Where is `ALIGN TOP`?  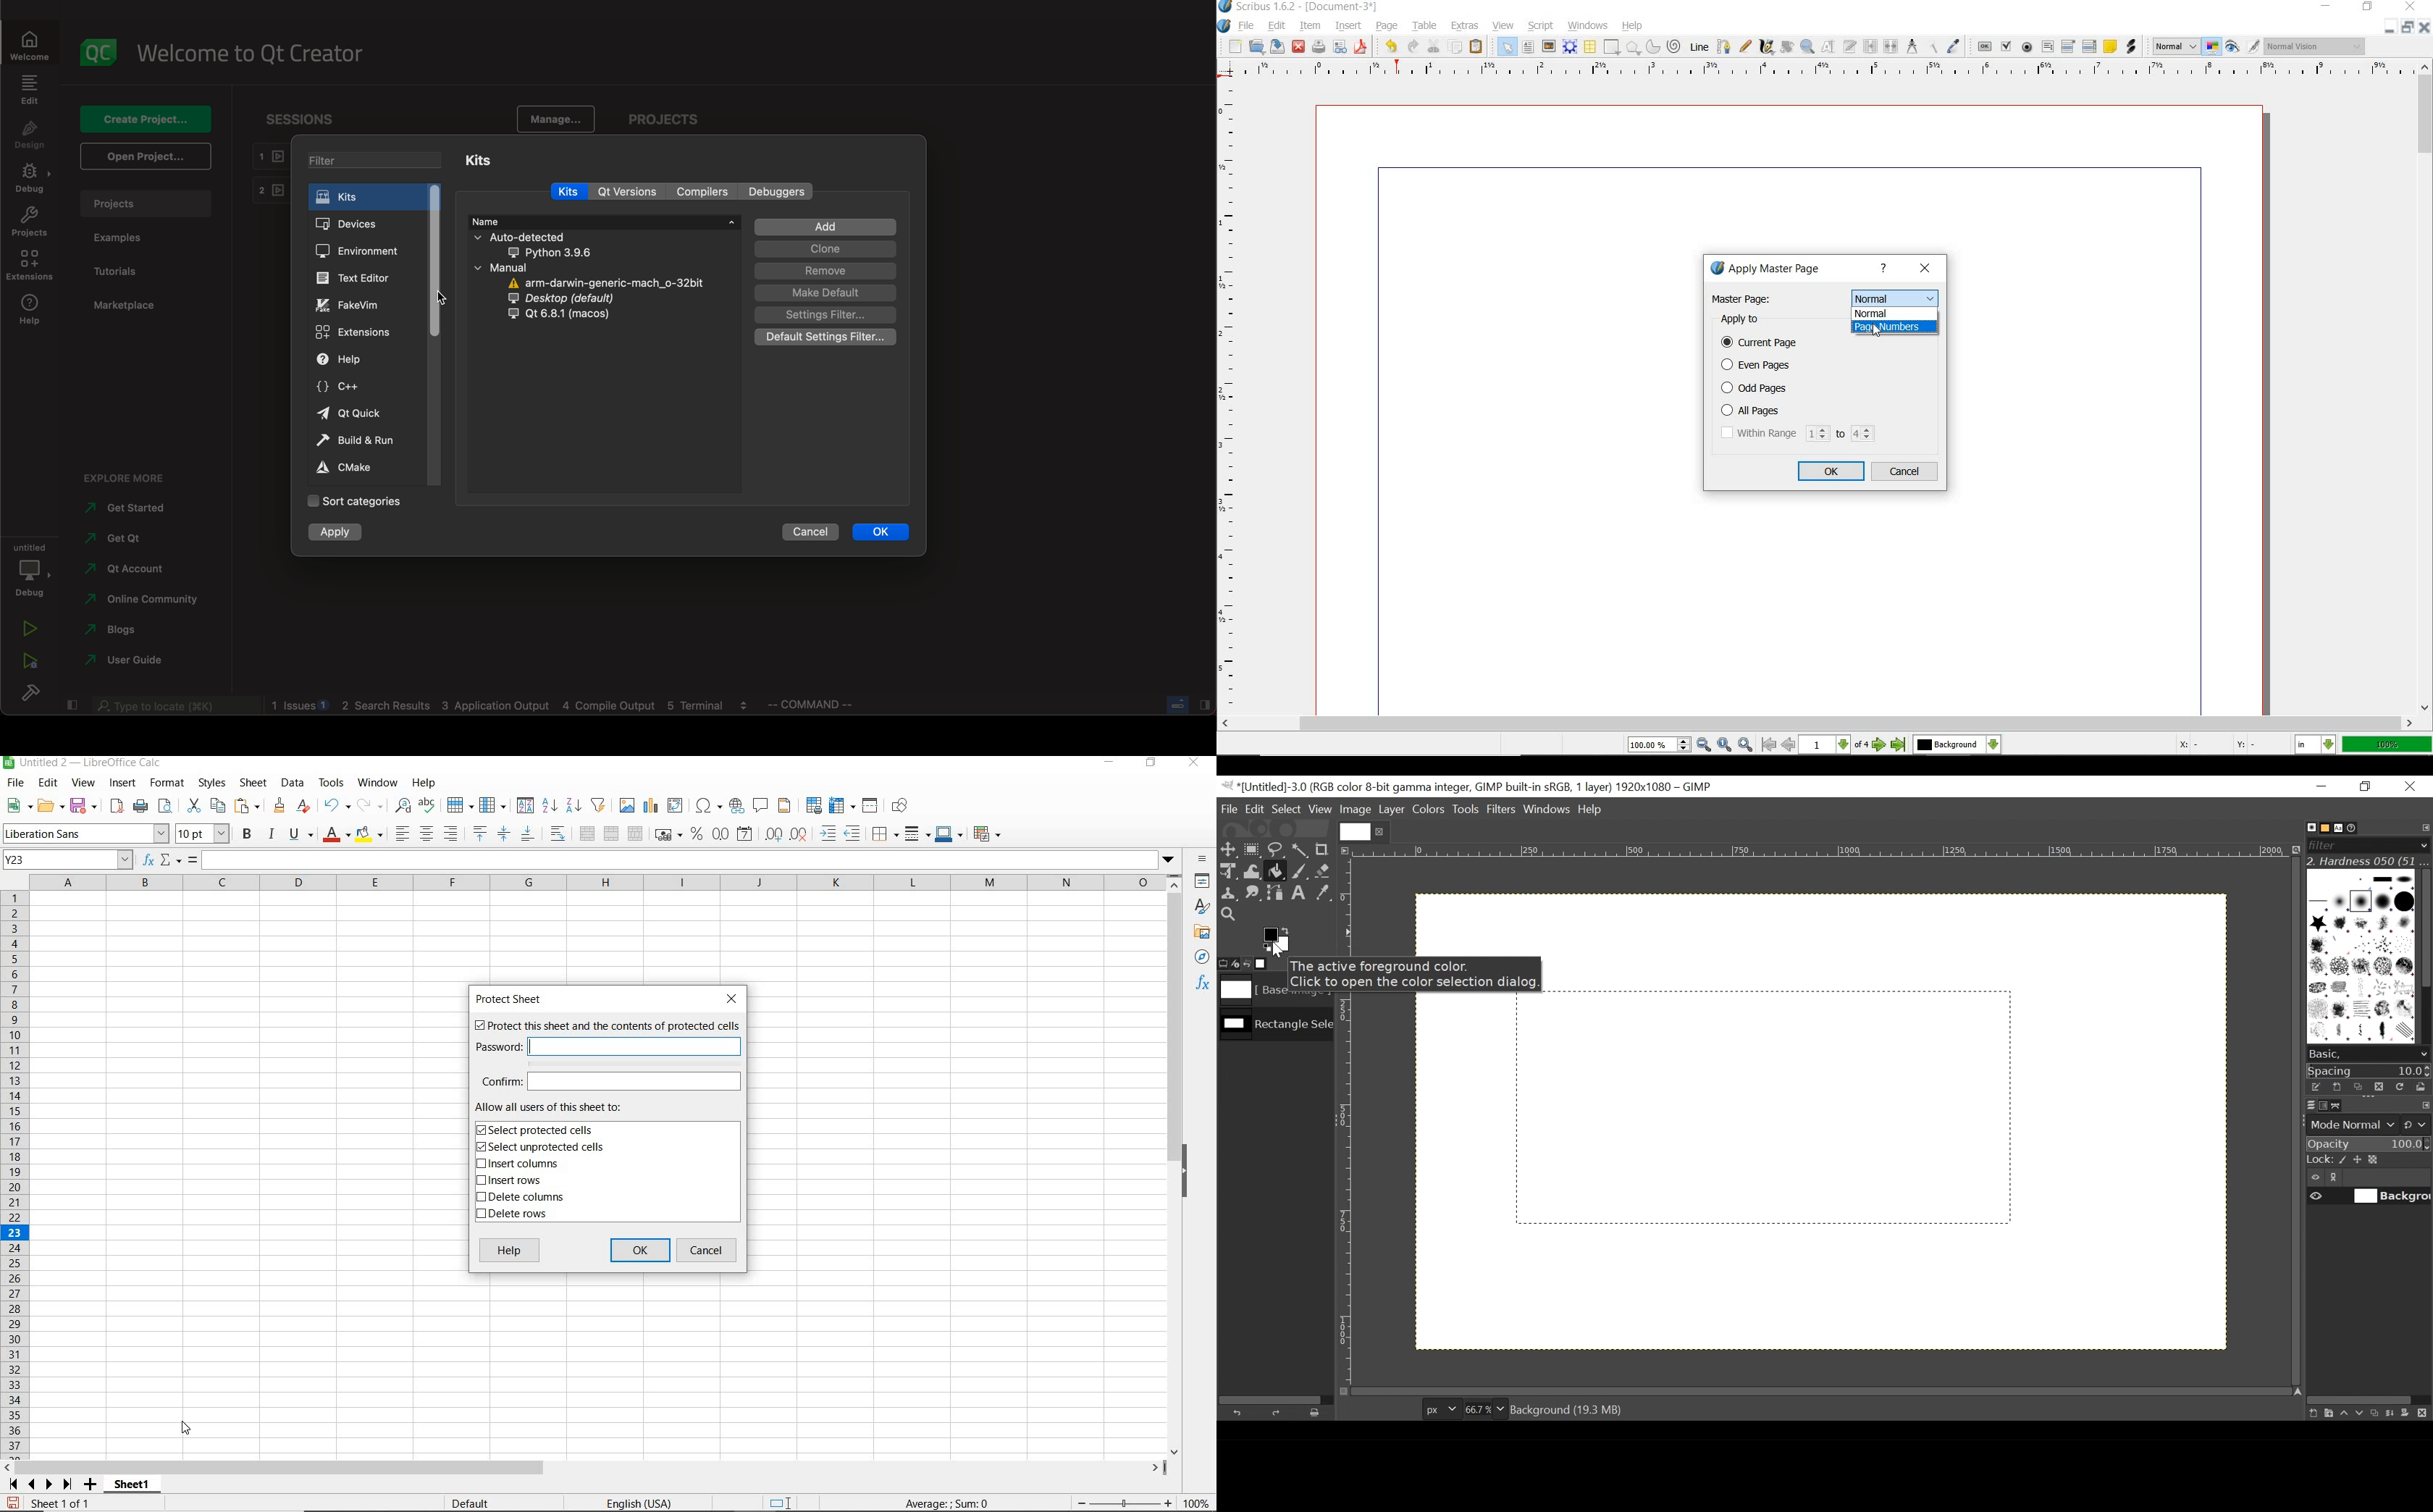
ALIGN TOP is located at coordinates (479, 833).